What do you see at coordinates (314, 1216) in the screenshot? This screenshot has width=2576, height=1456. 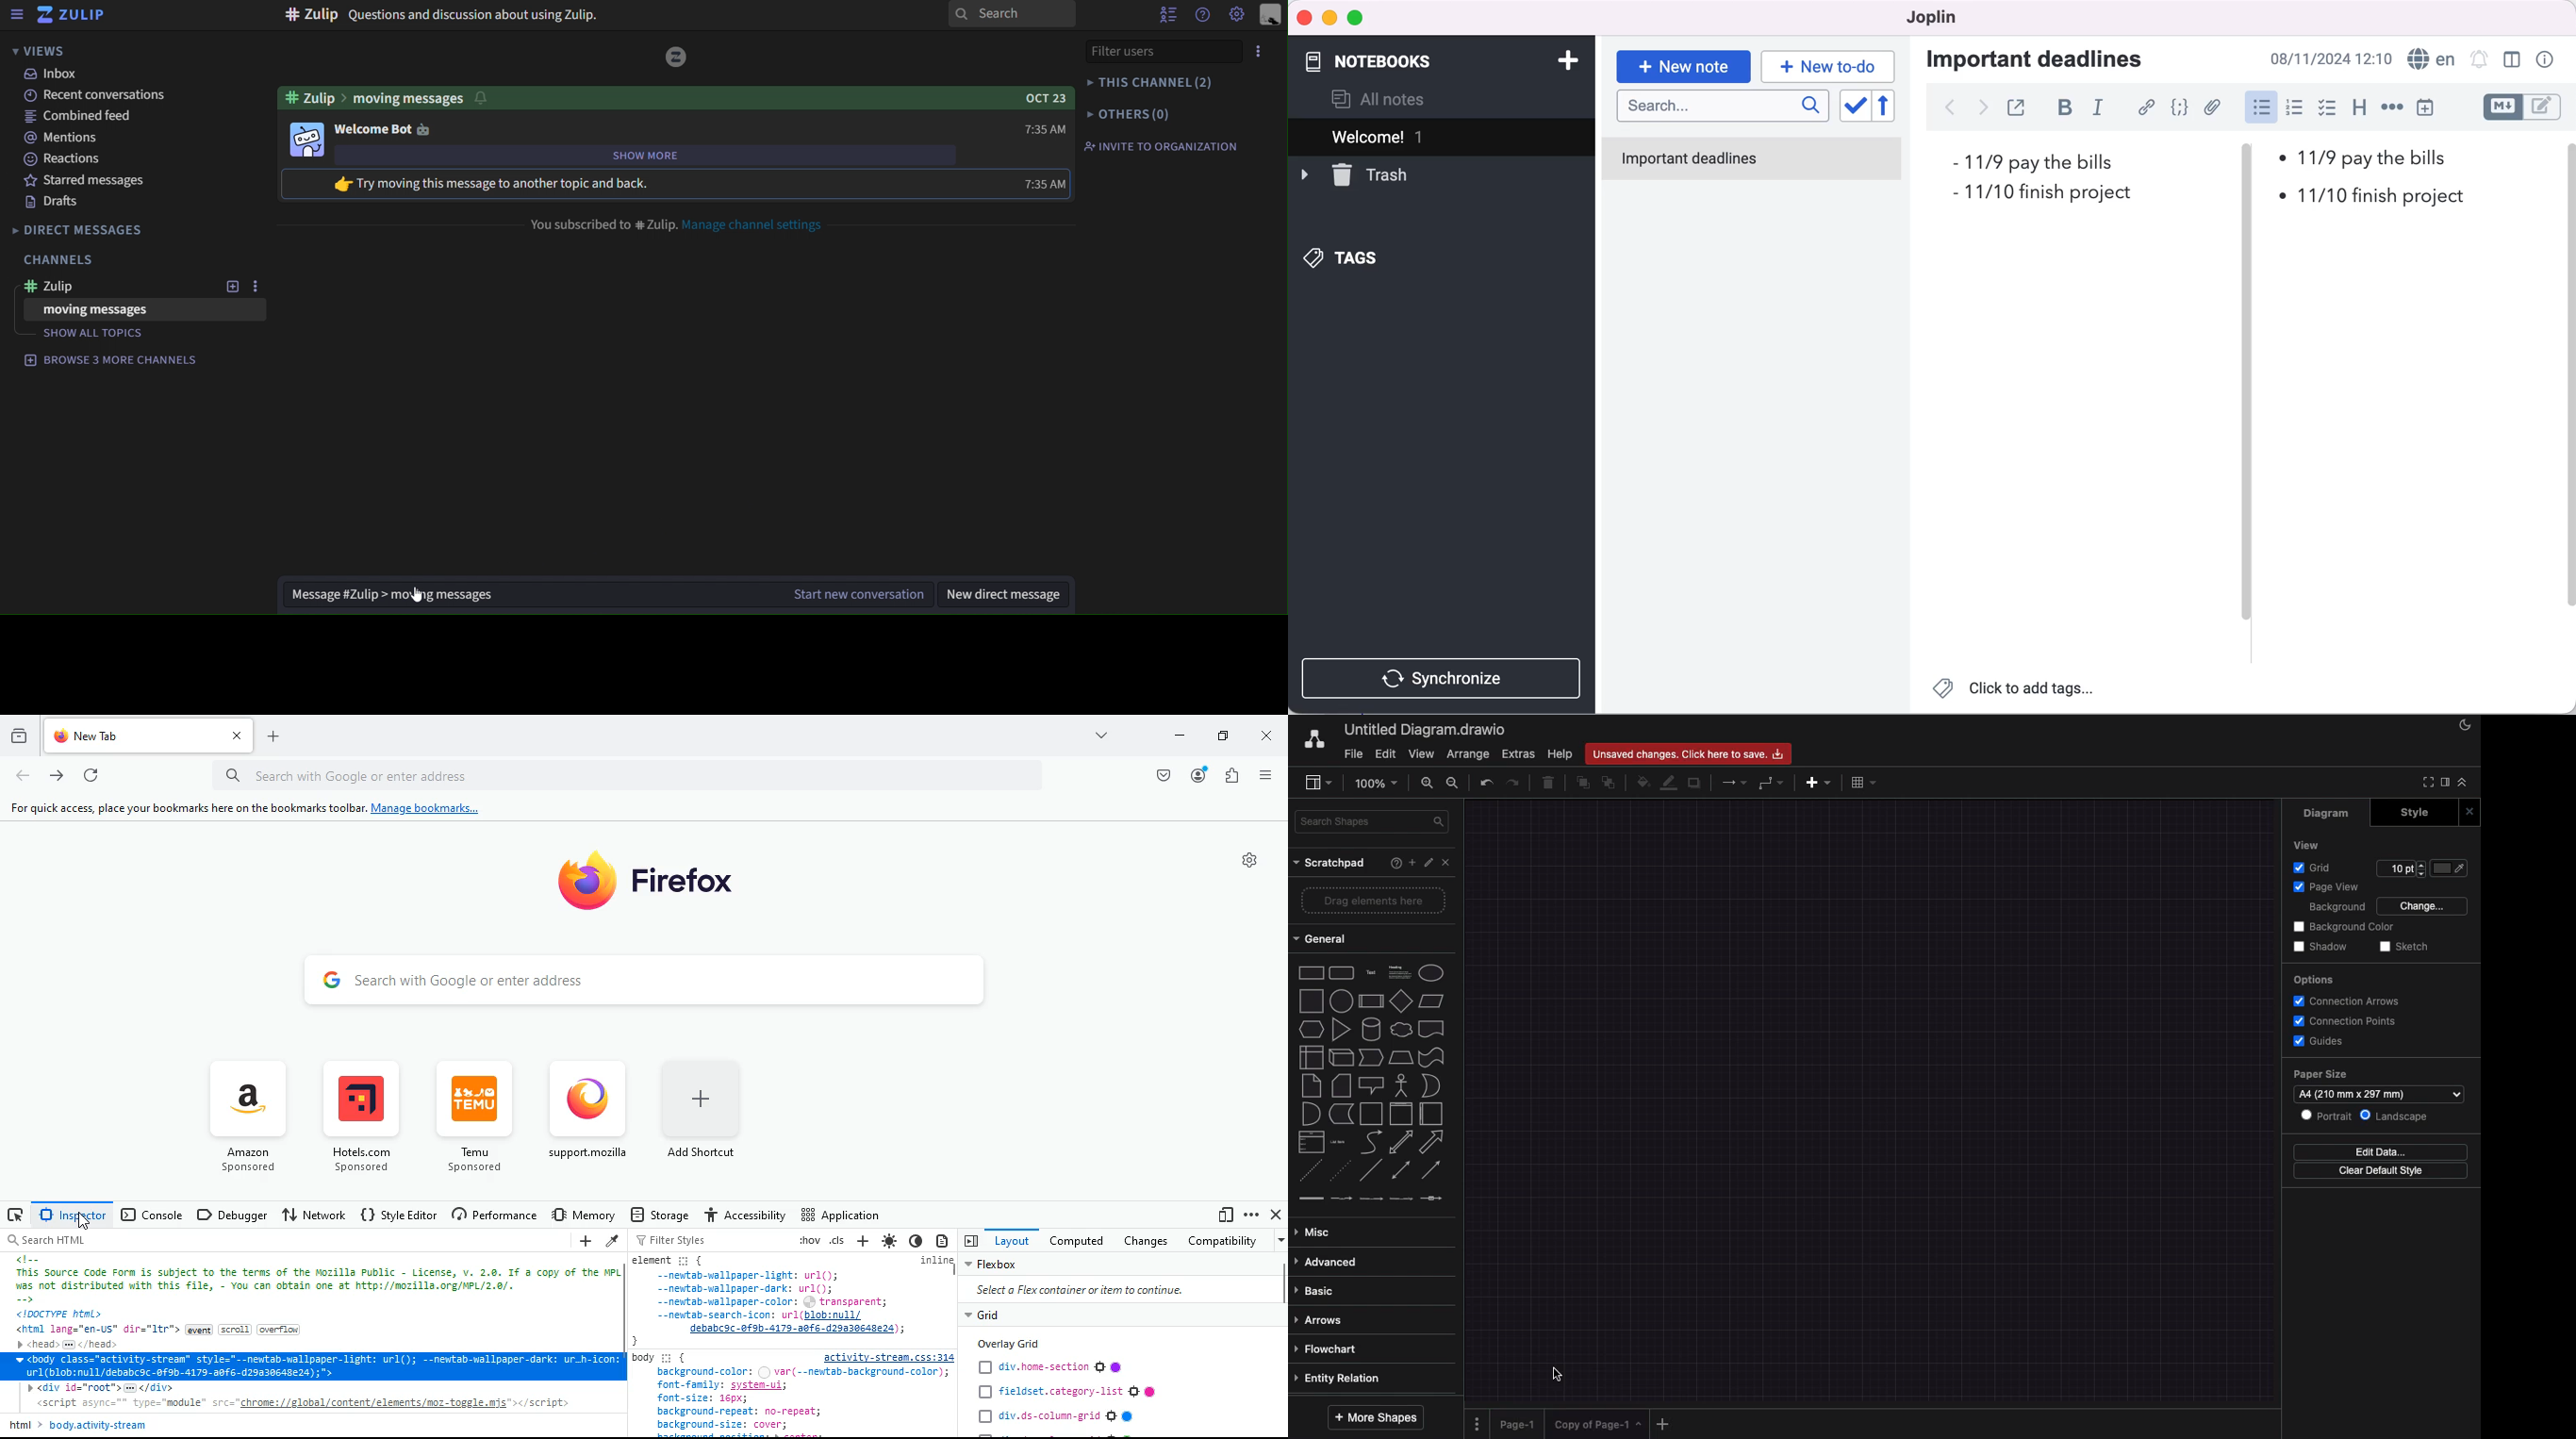 I see `network` at bounding box center [314, 1216].